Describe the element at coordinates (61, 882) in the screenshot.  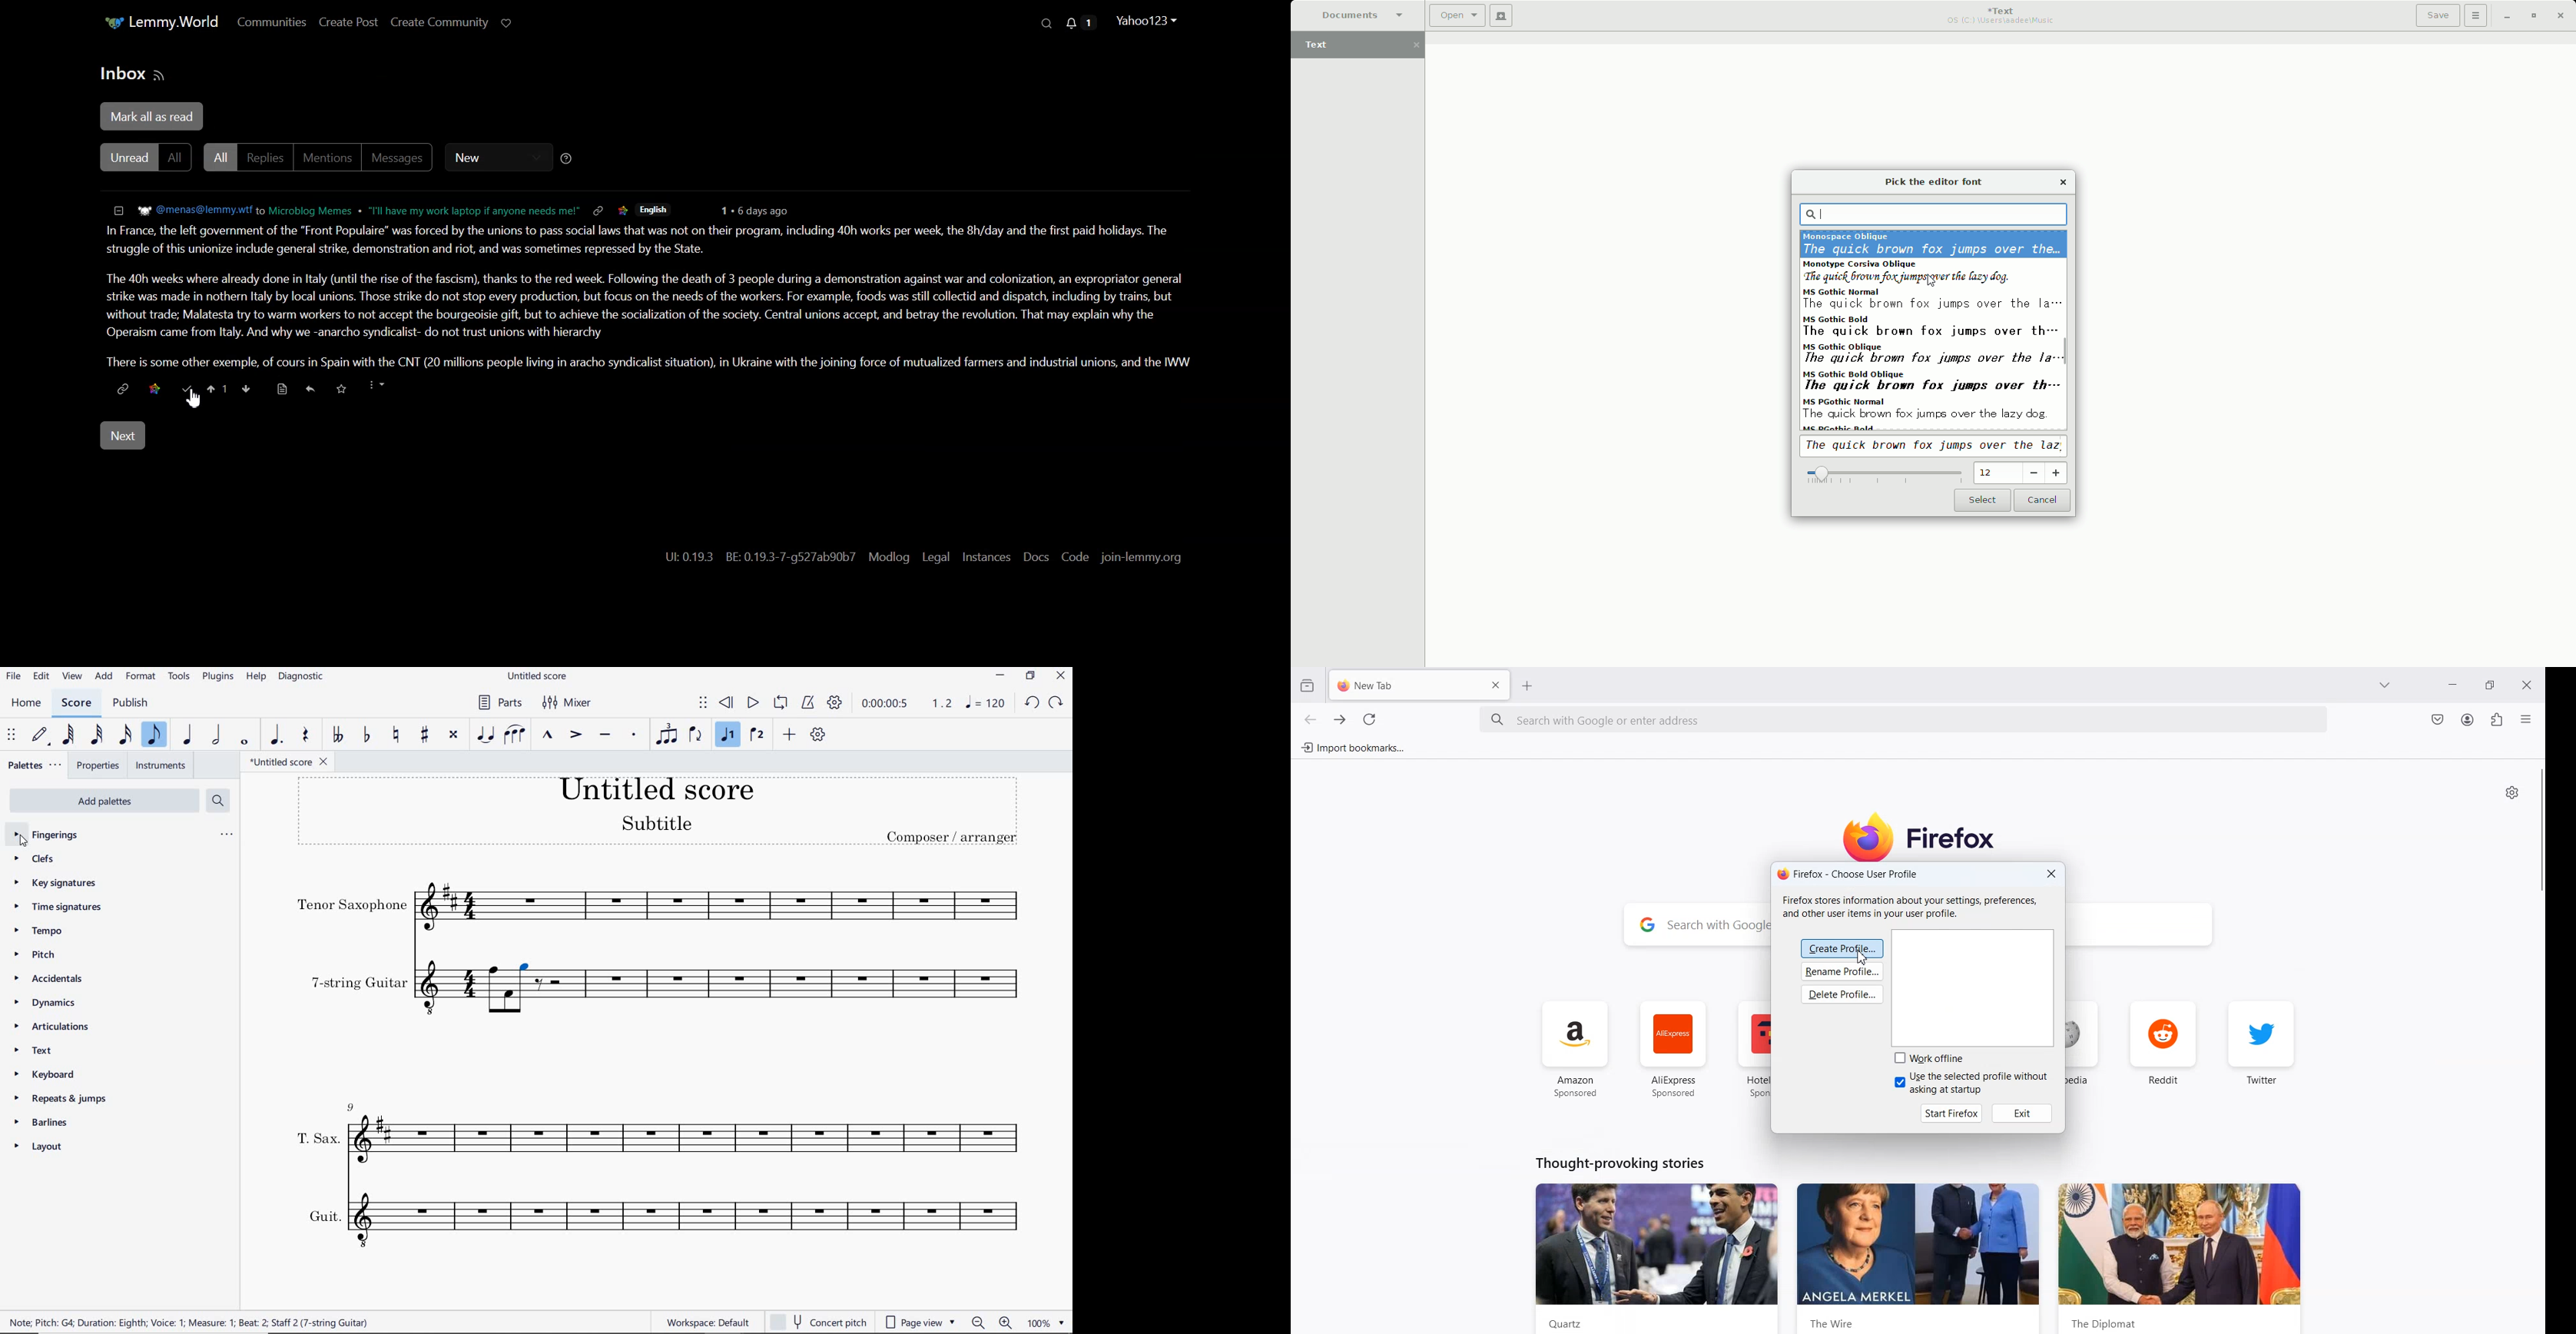
I see `KEY SIGNATURES` at that location.